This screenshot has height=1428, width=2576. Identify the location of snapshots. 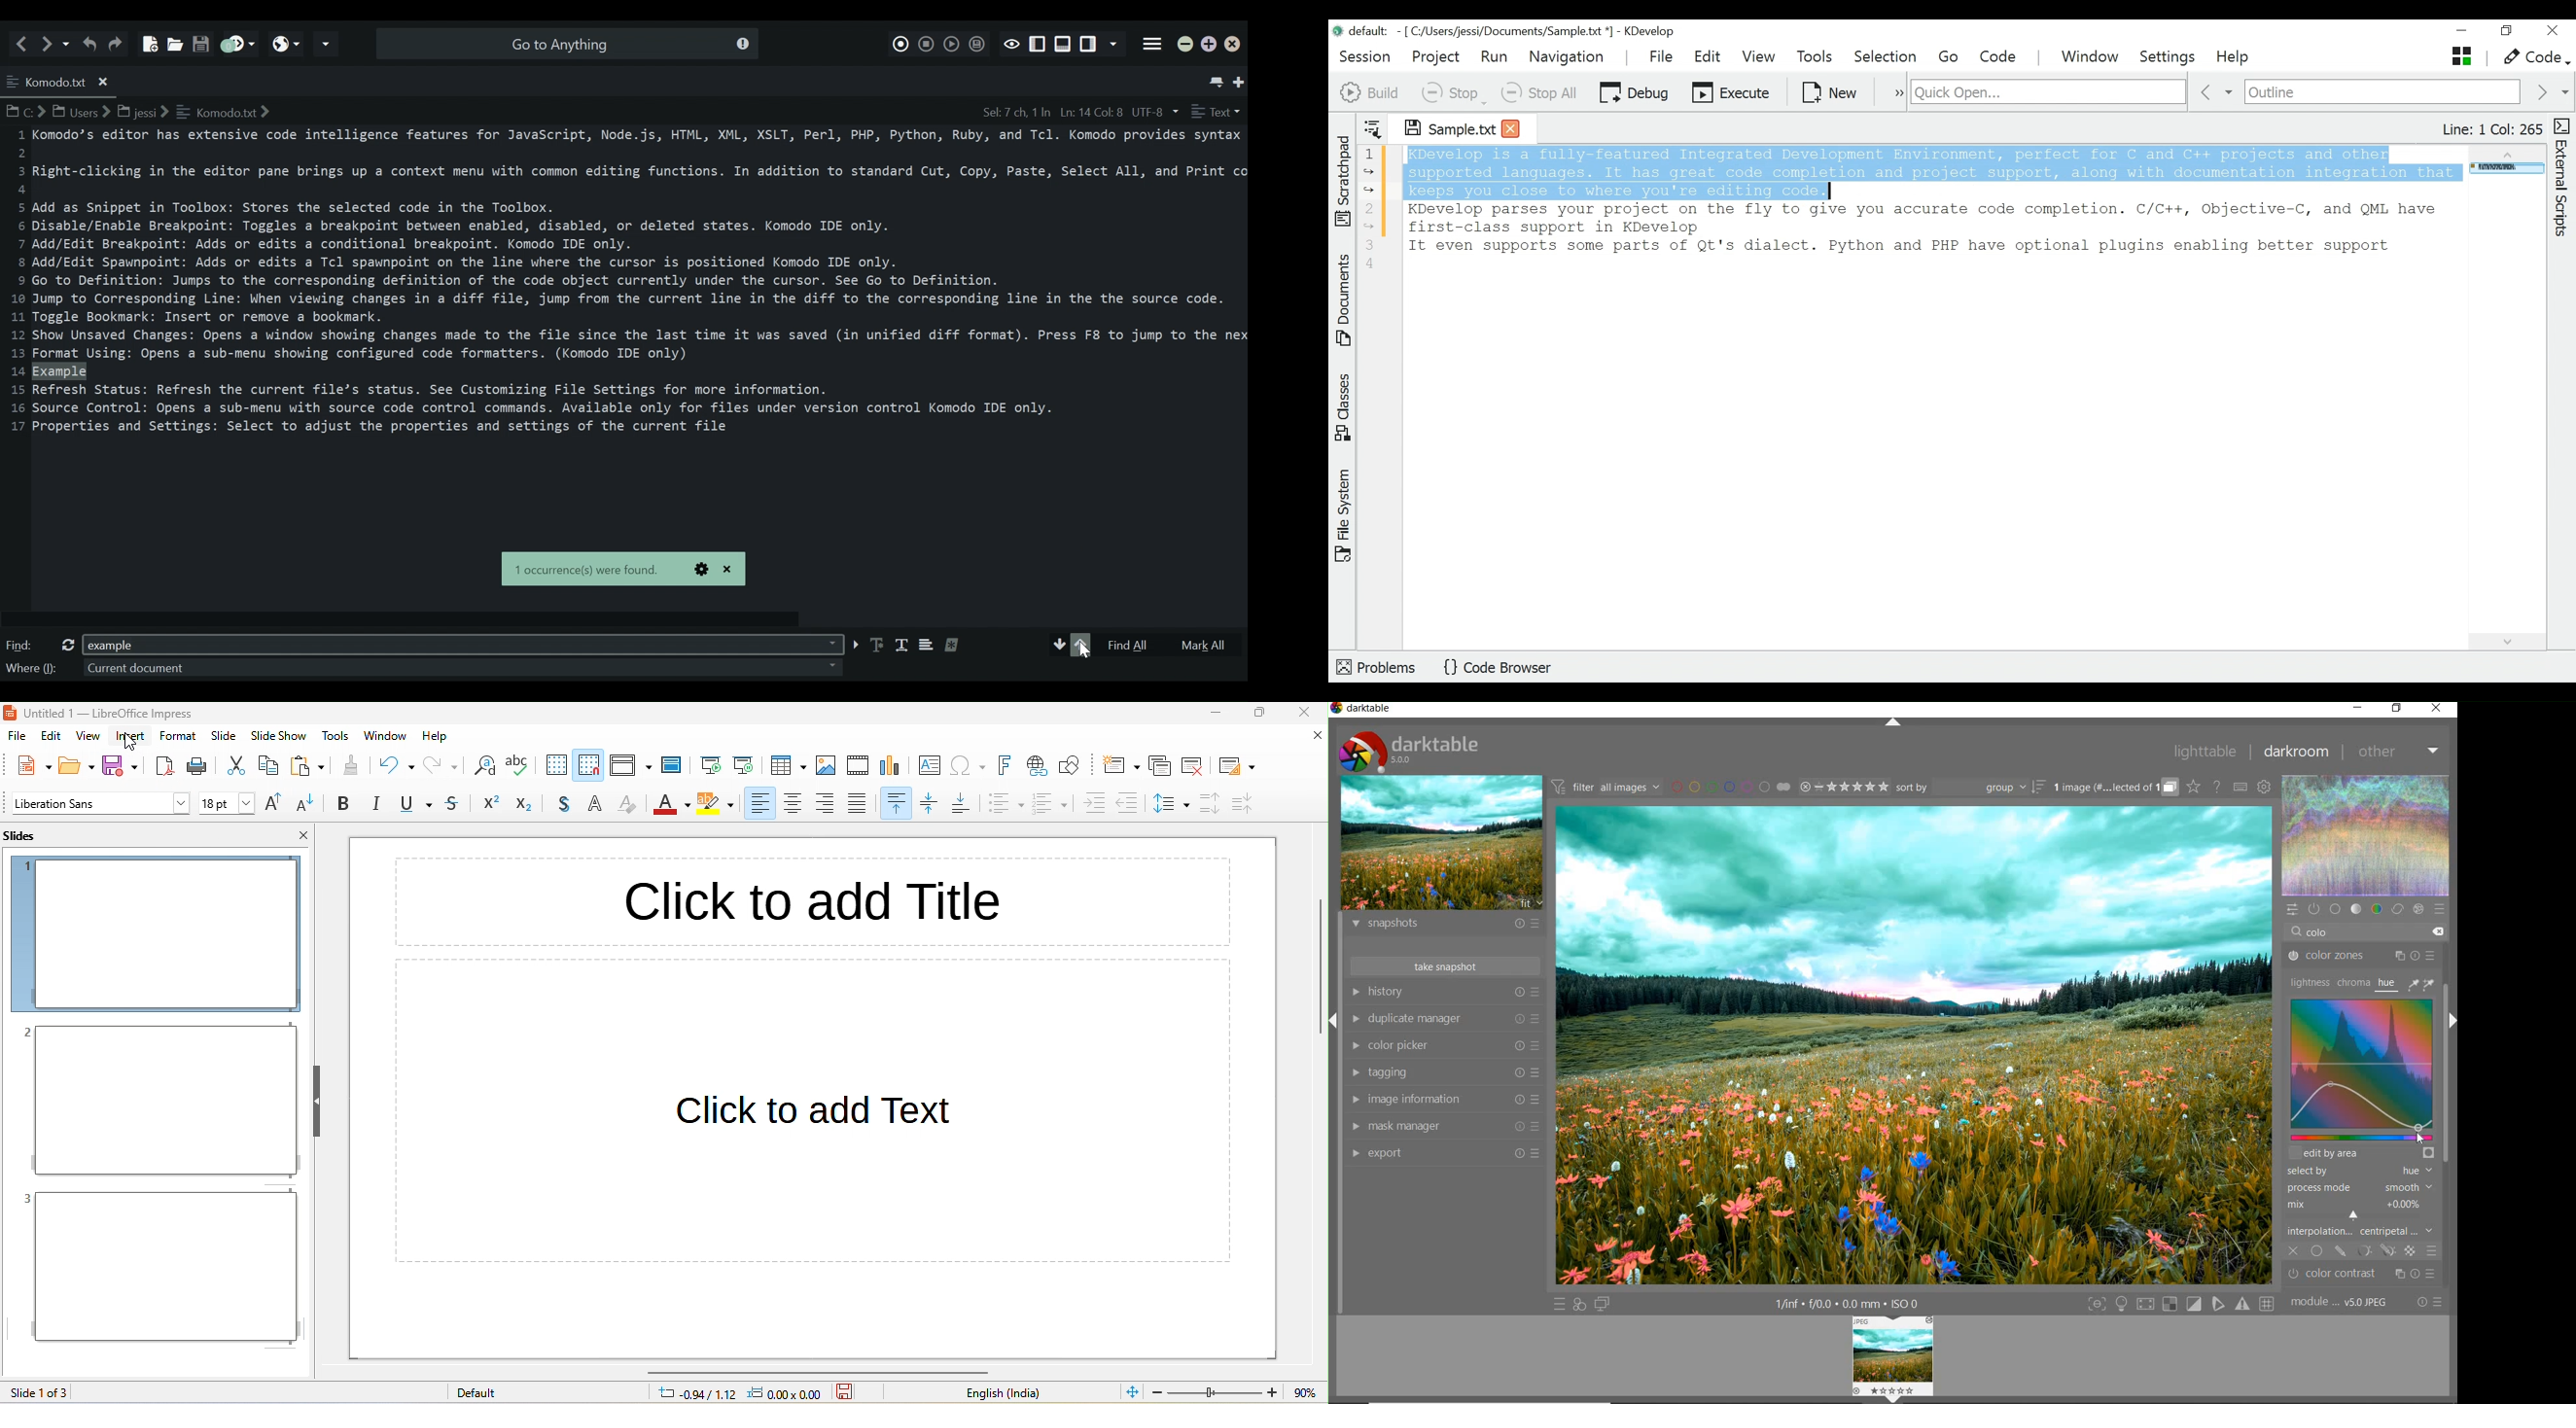
(1443, 926).